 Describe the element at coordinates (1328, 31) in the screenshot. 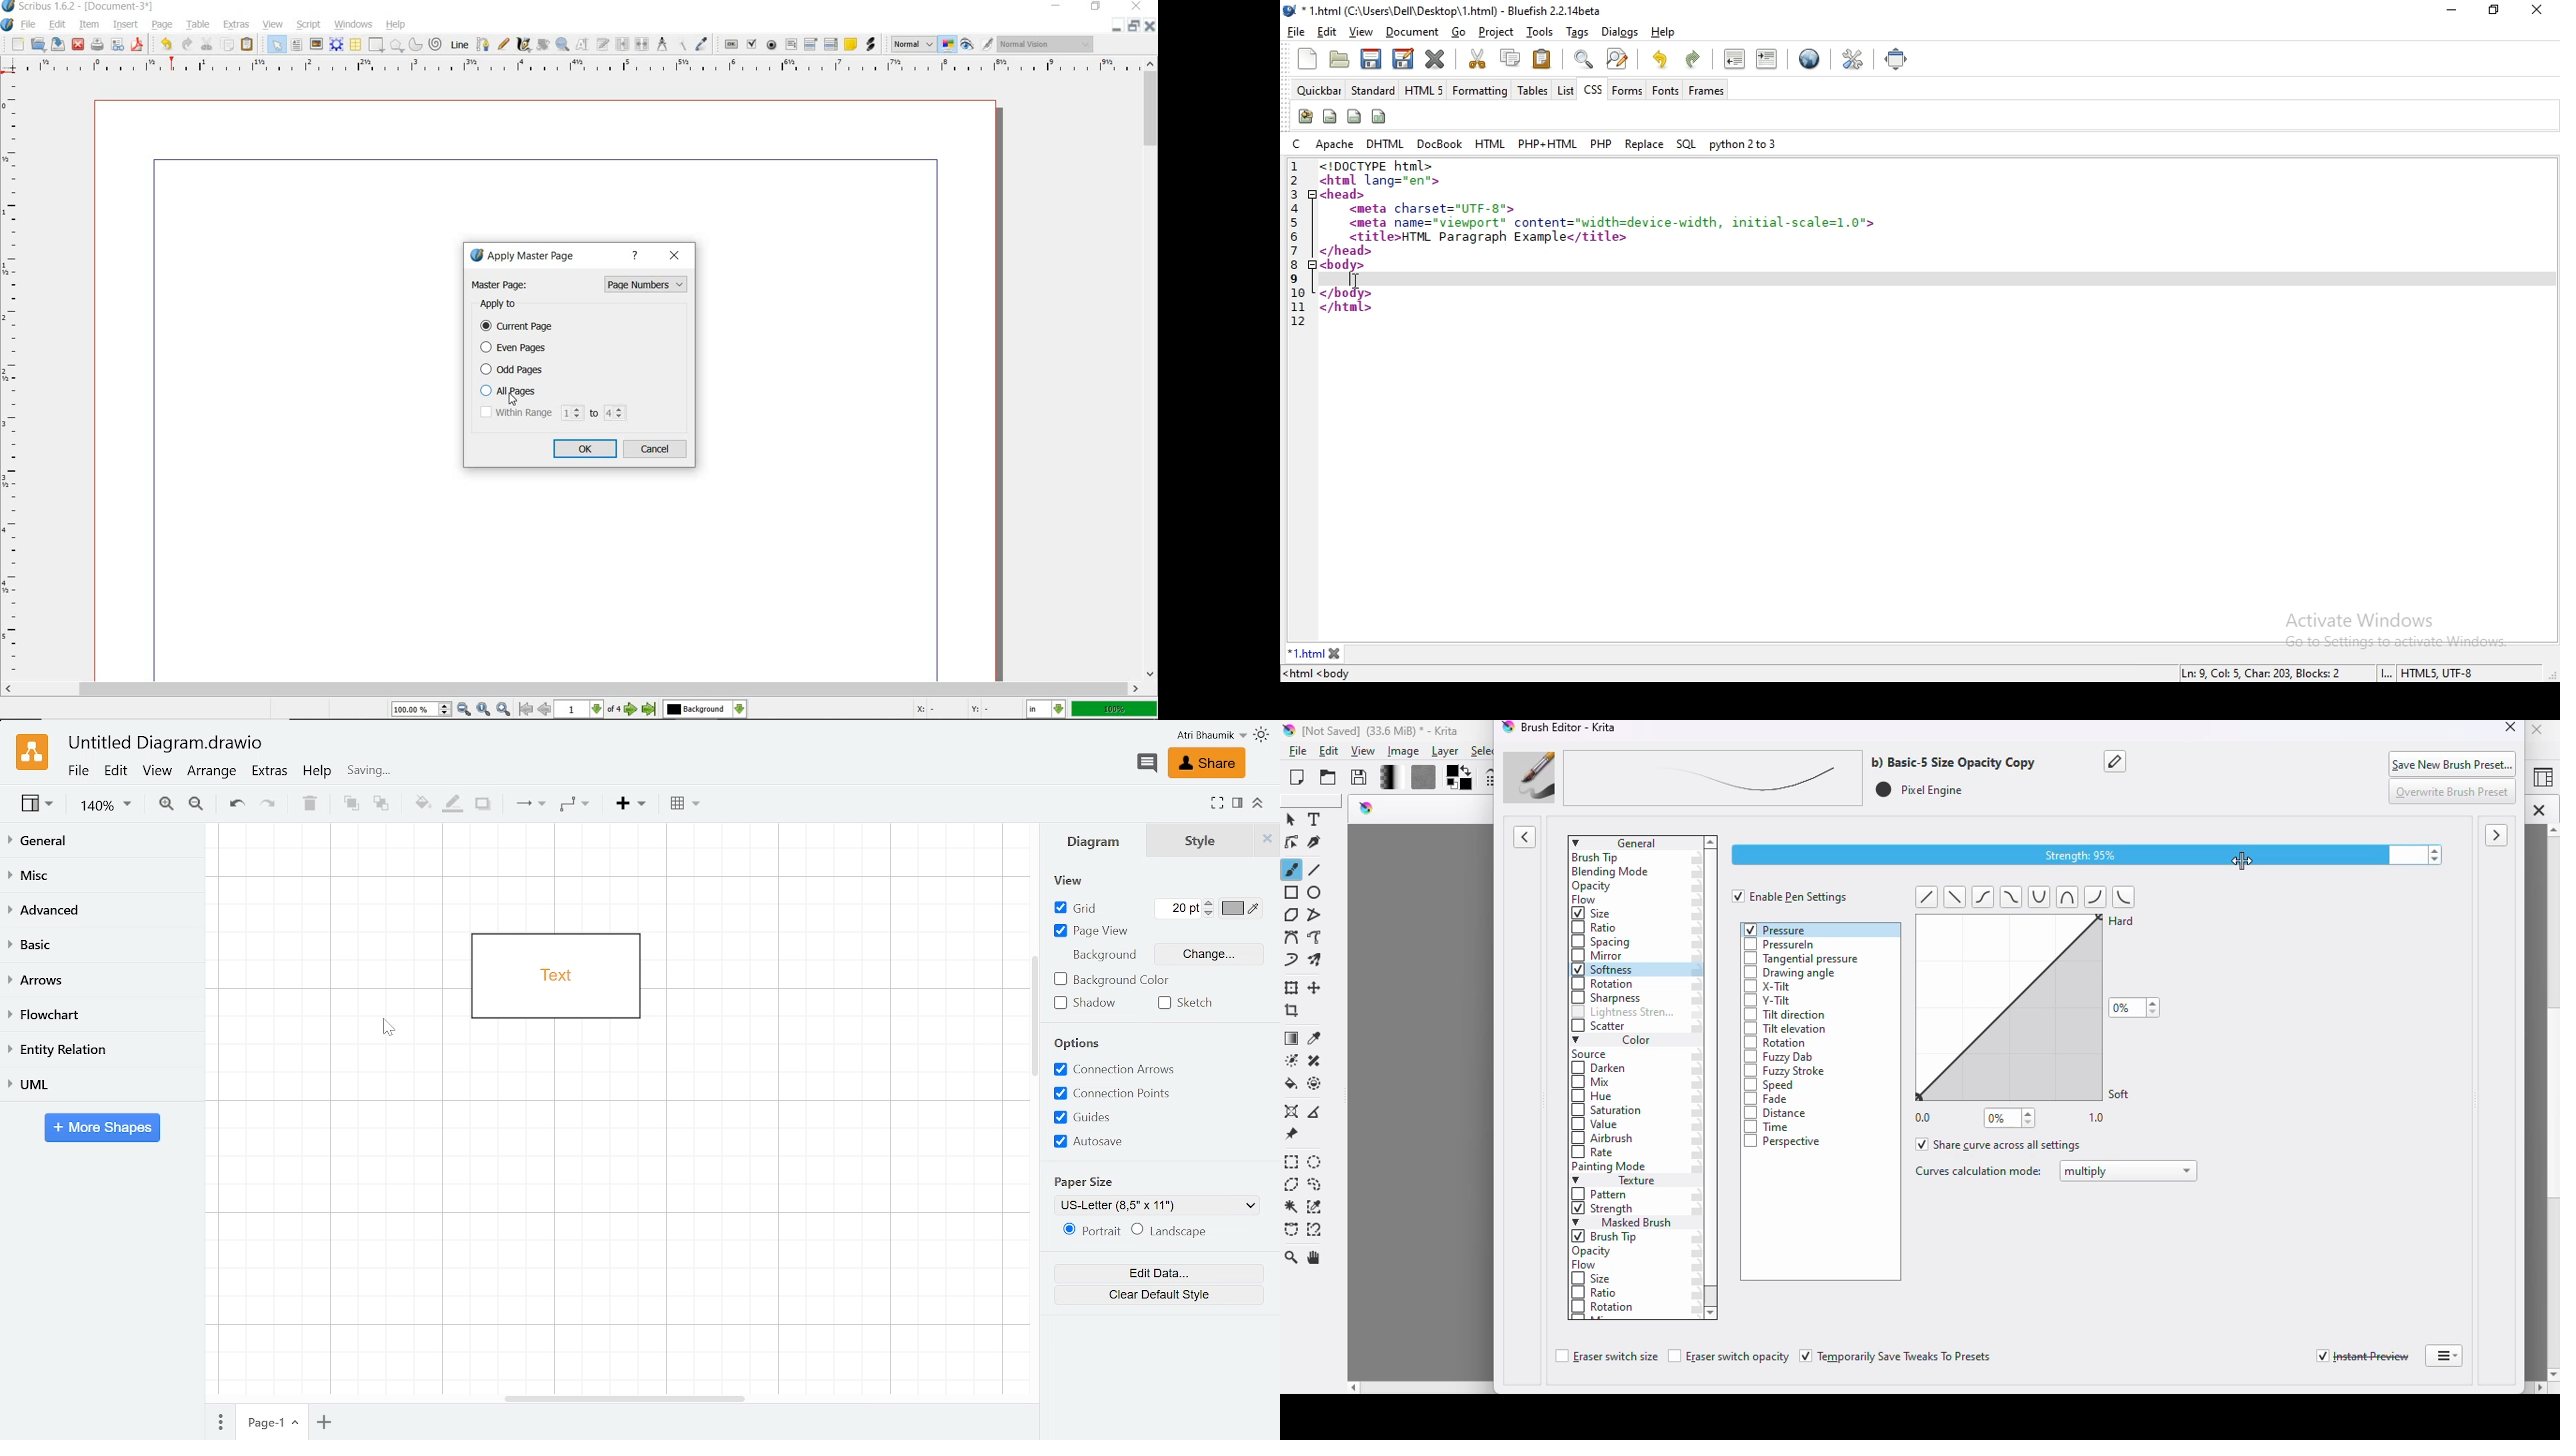

I see `edit` at that location.